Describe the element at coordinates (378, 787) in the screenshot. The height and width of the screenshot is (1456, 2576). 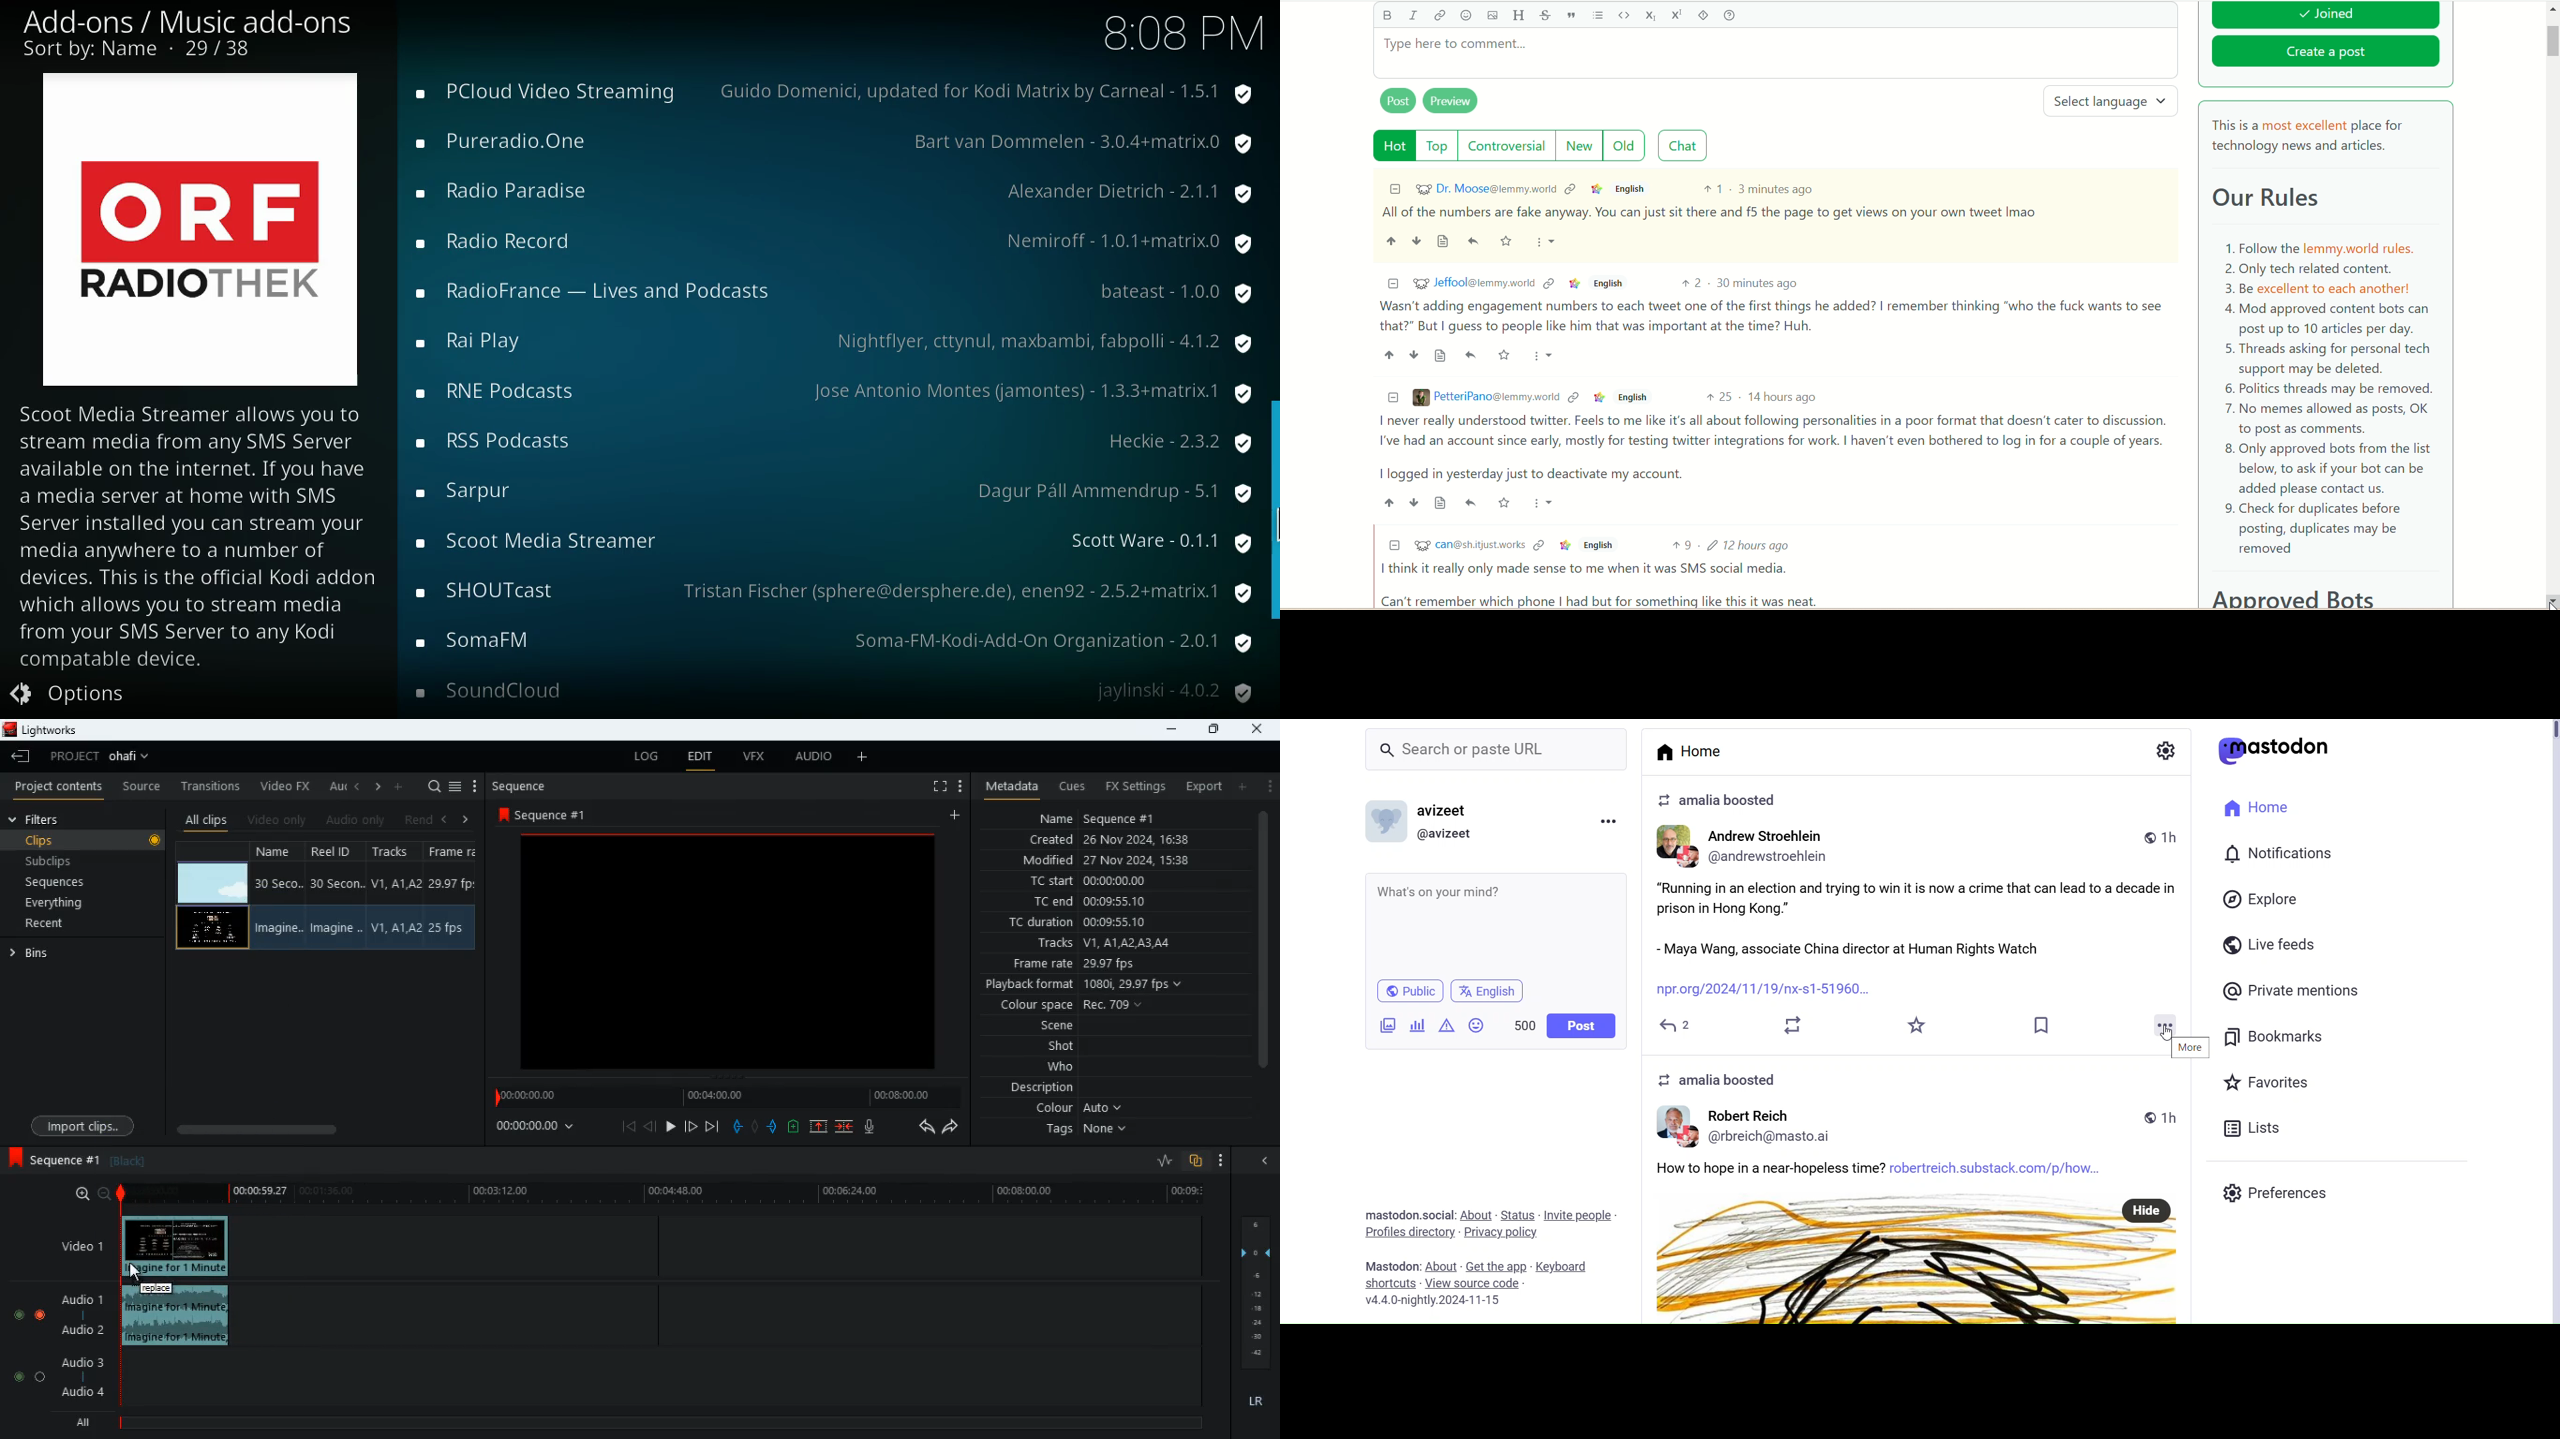
I see `right` at that location.